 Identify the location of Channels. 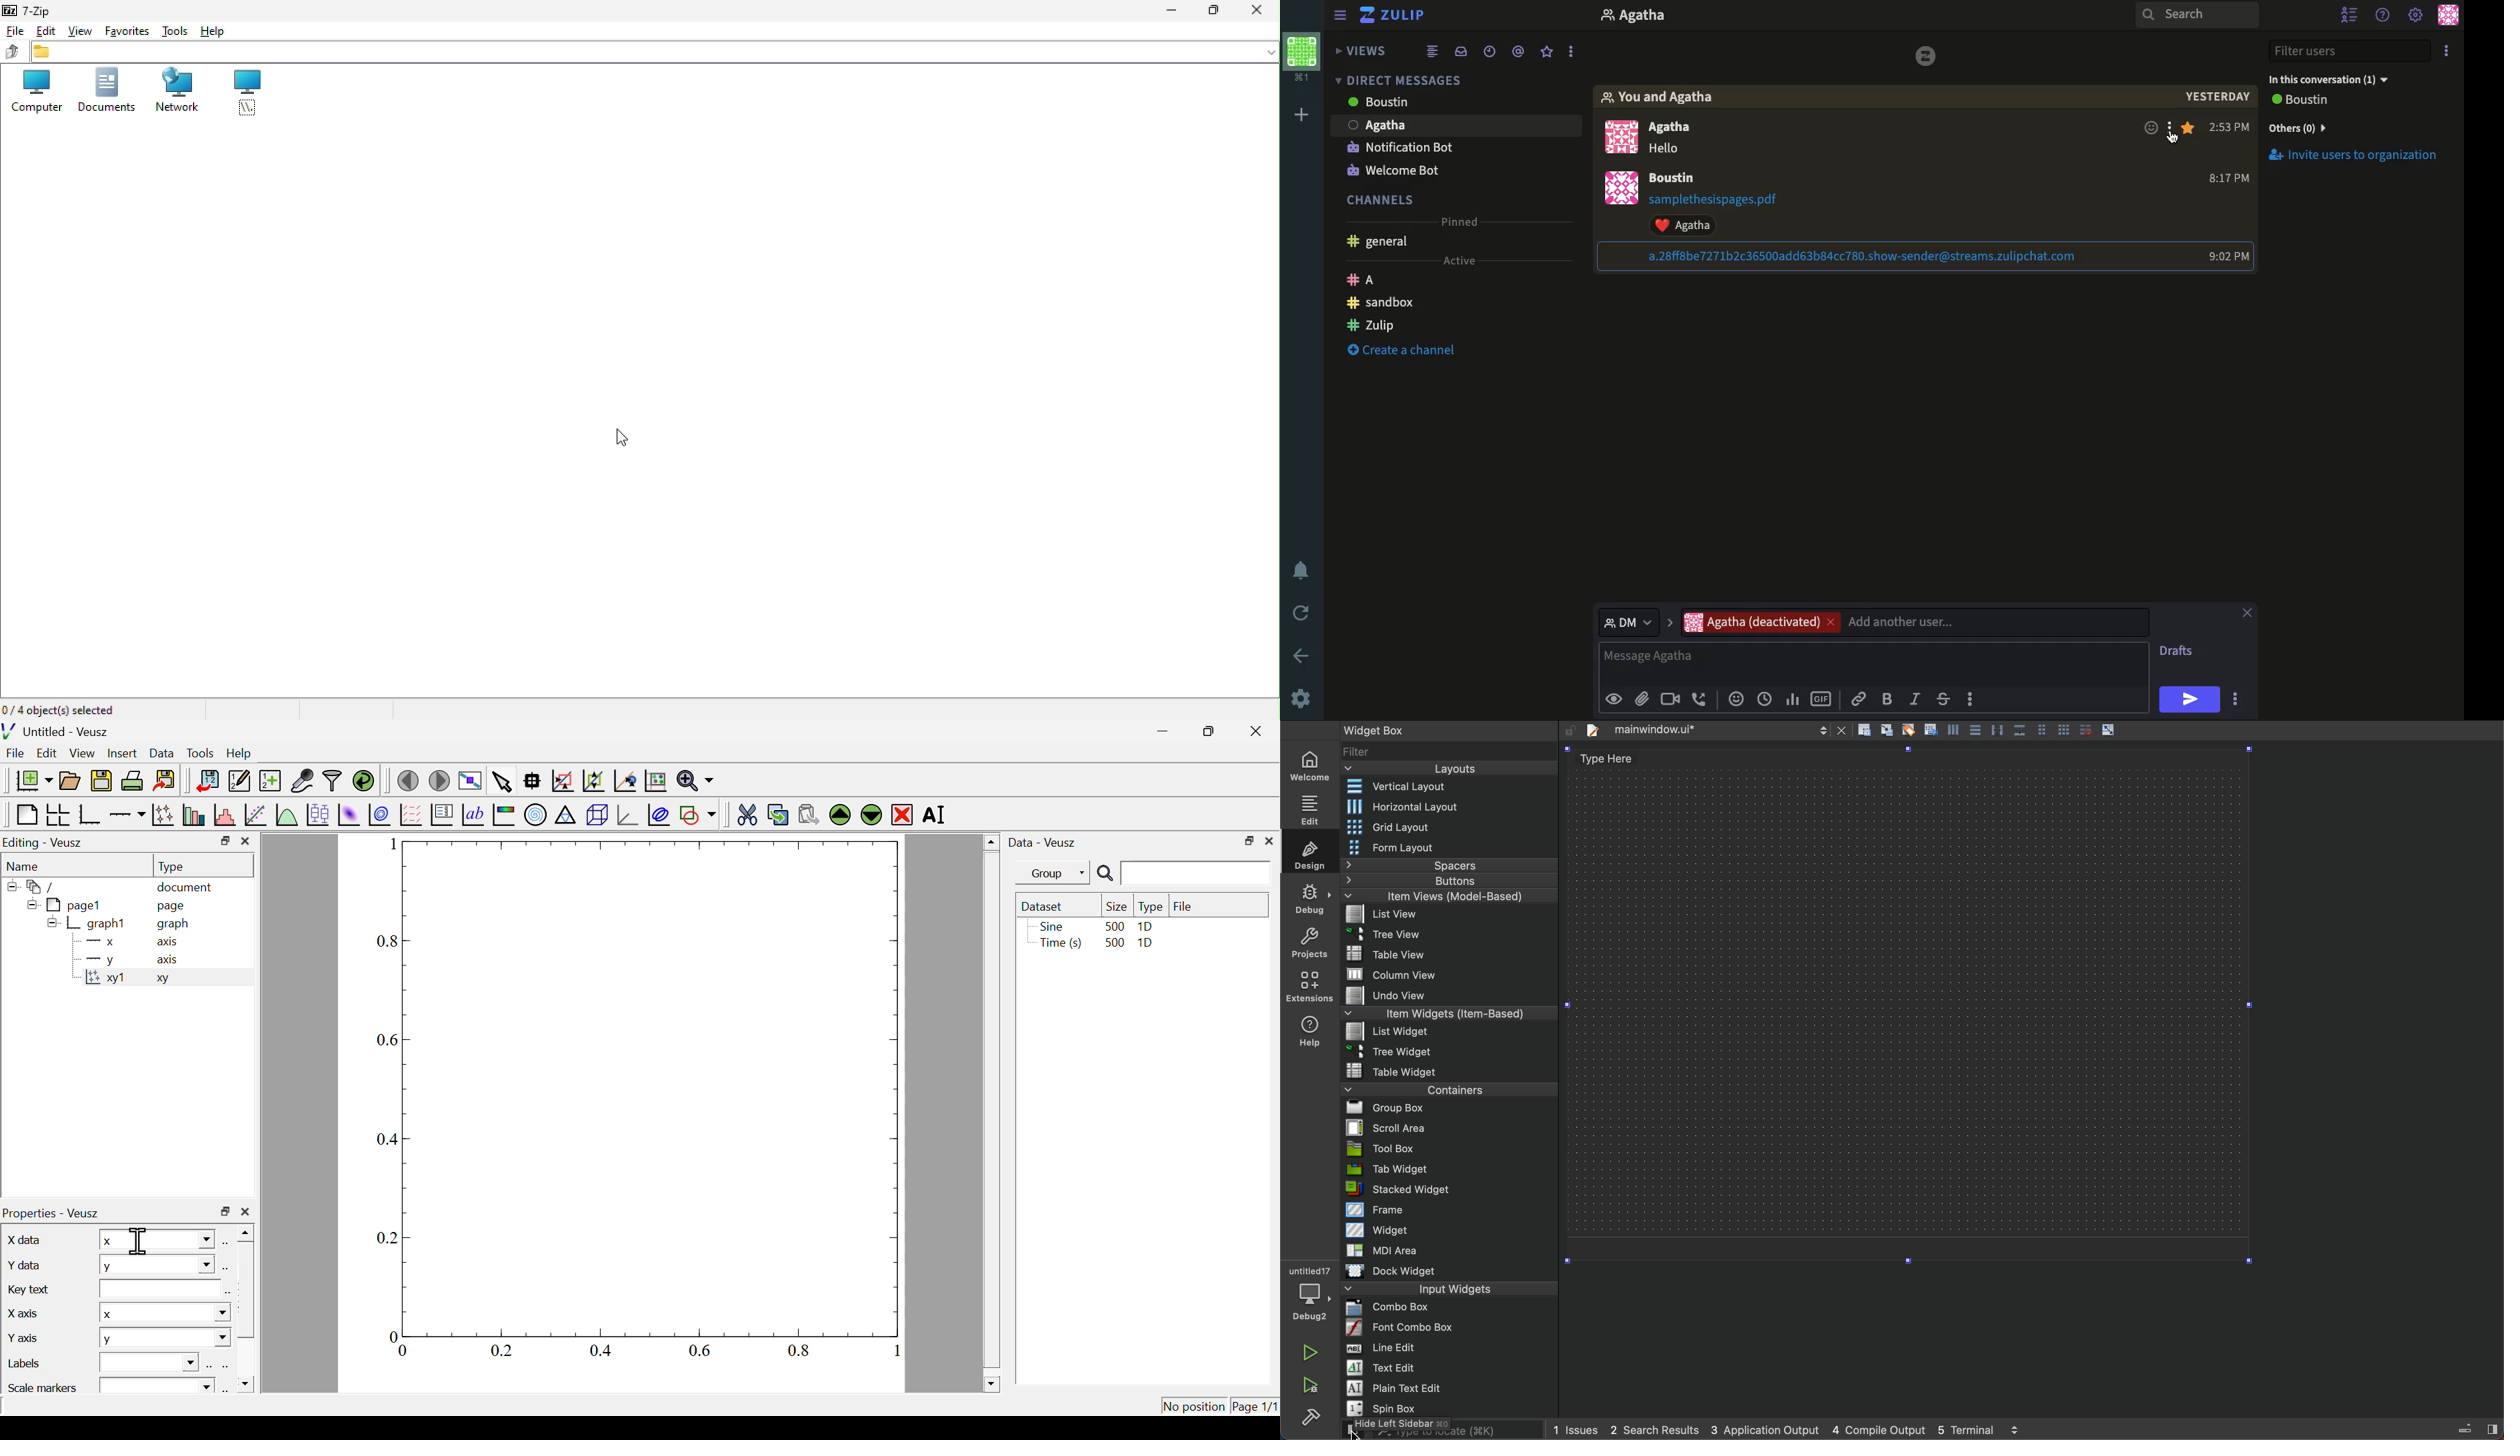
(1386, 198).